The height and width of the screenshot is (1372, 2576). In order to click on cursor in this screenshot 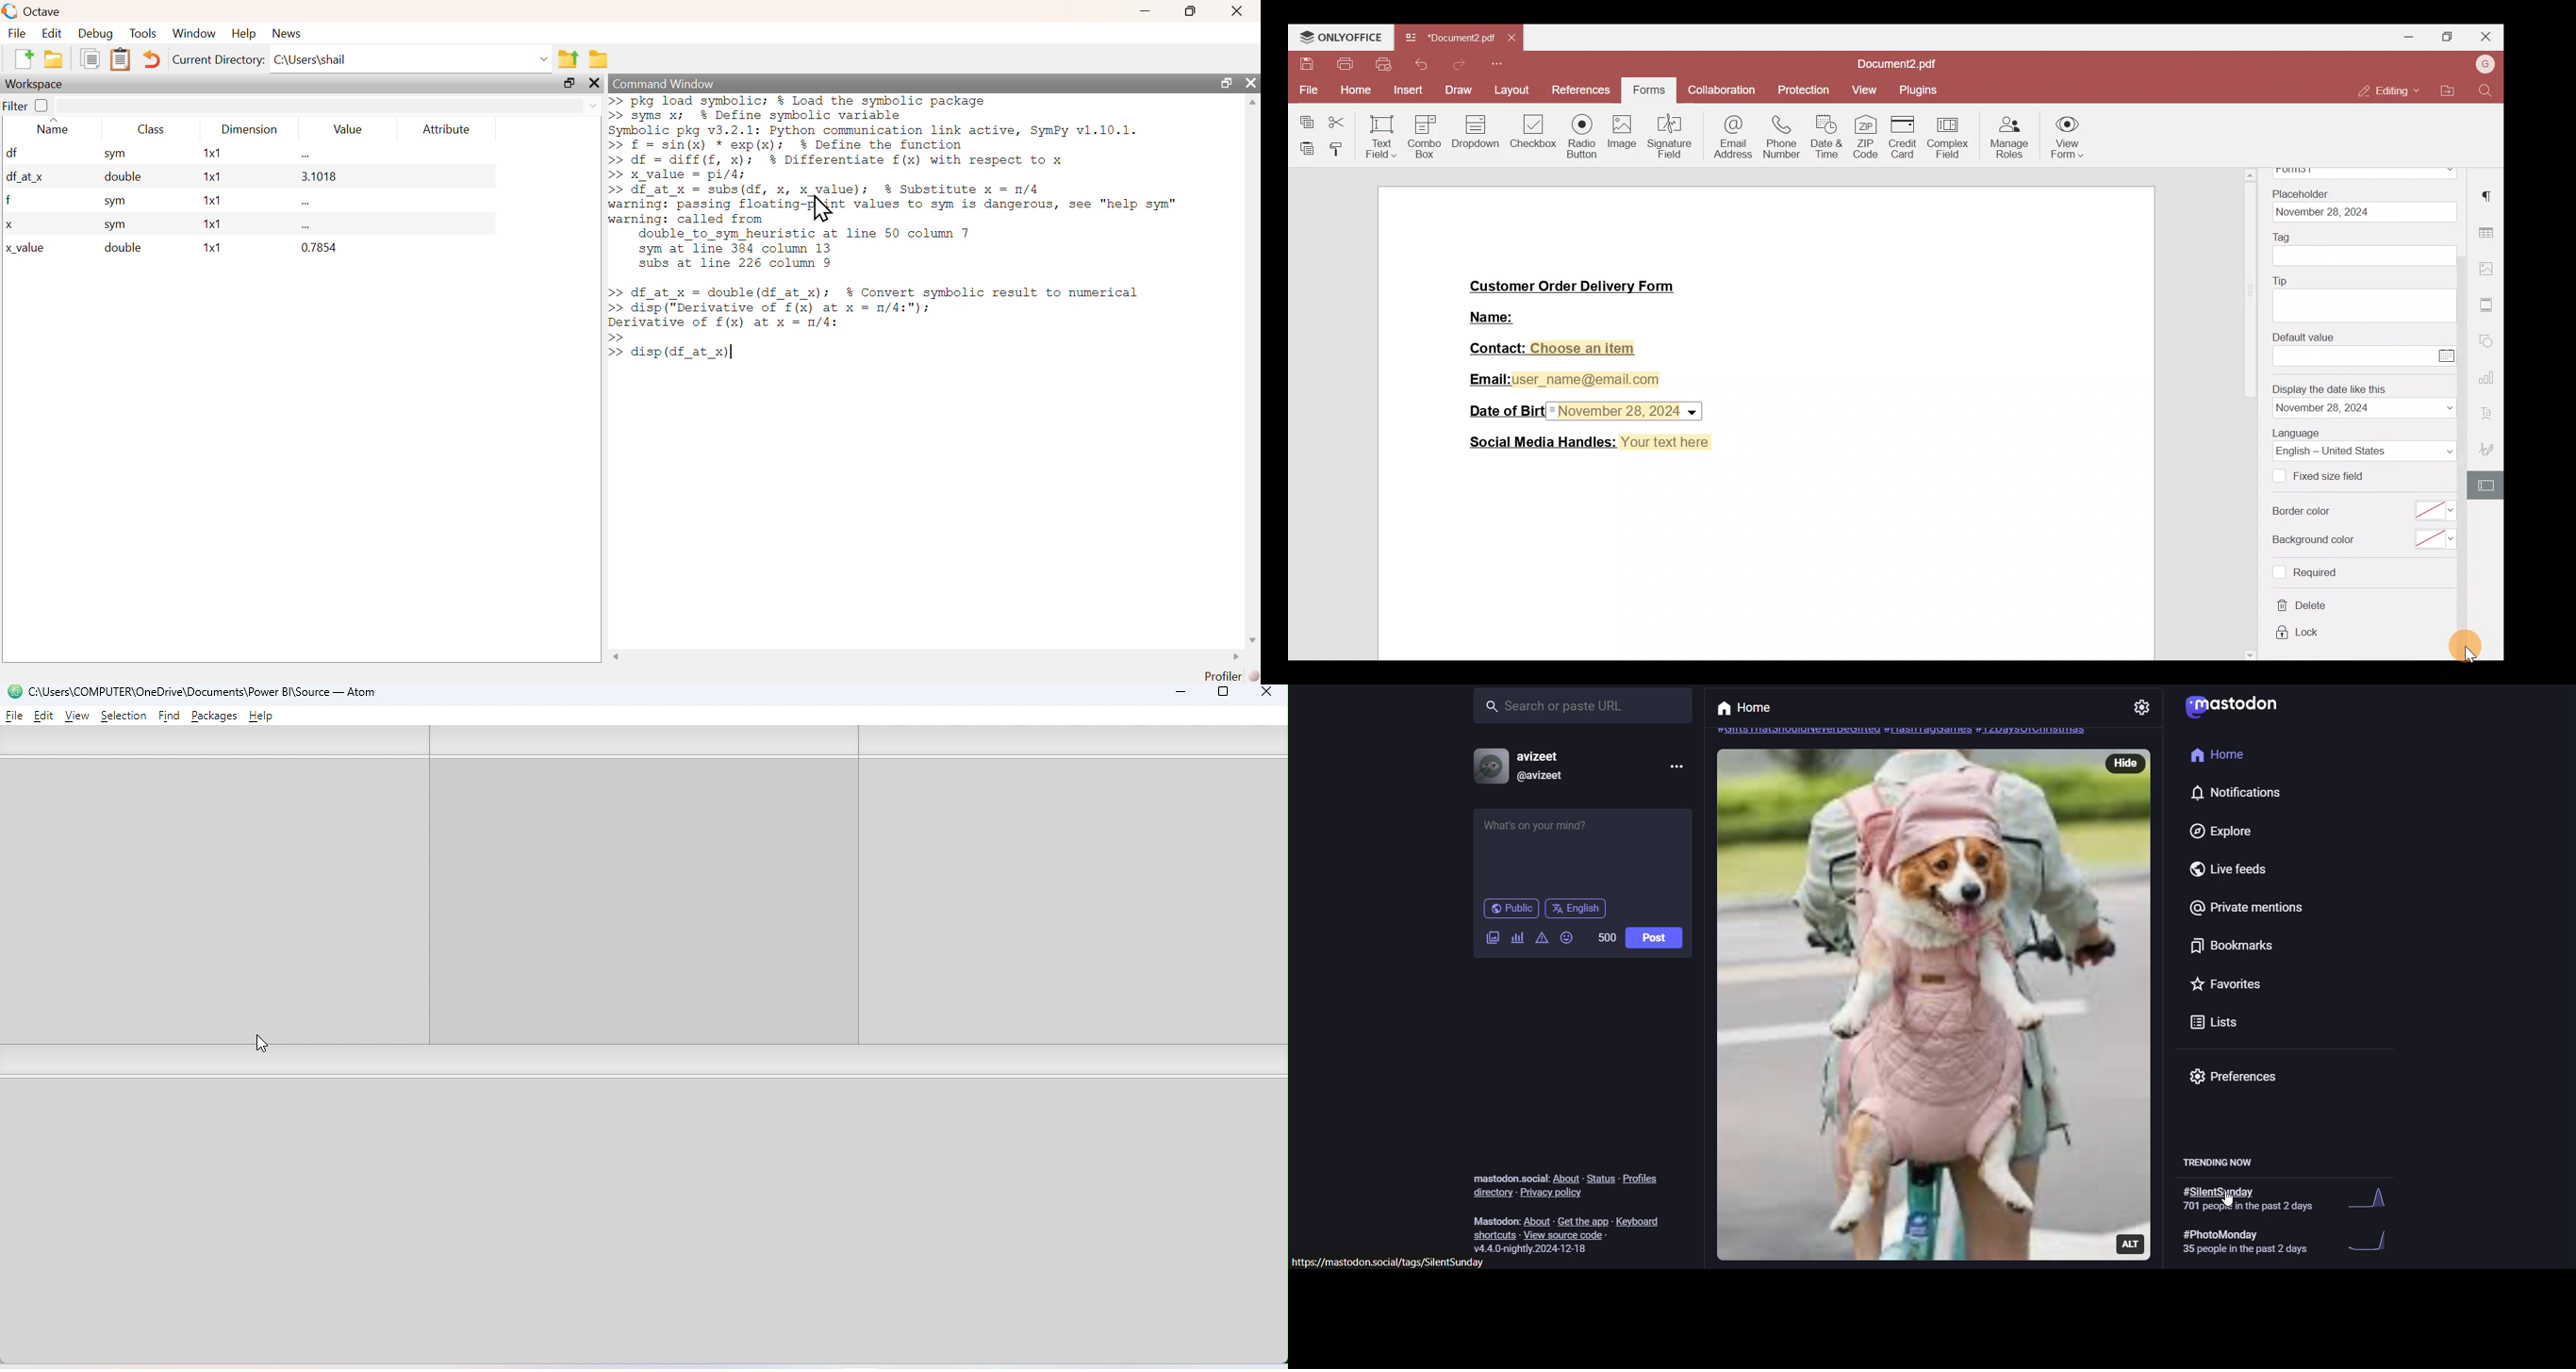, I will do `click(2235, 1205)`.